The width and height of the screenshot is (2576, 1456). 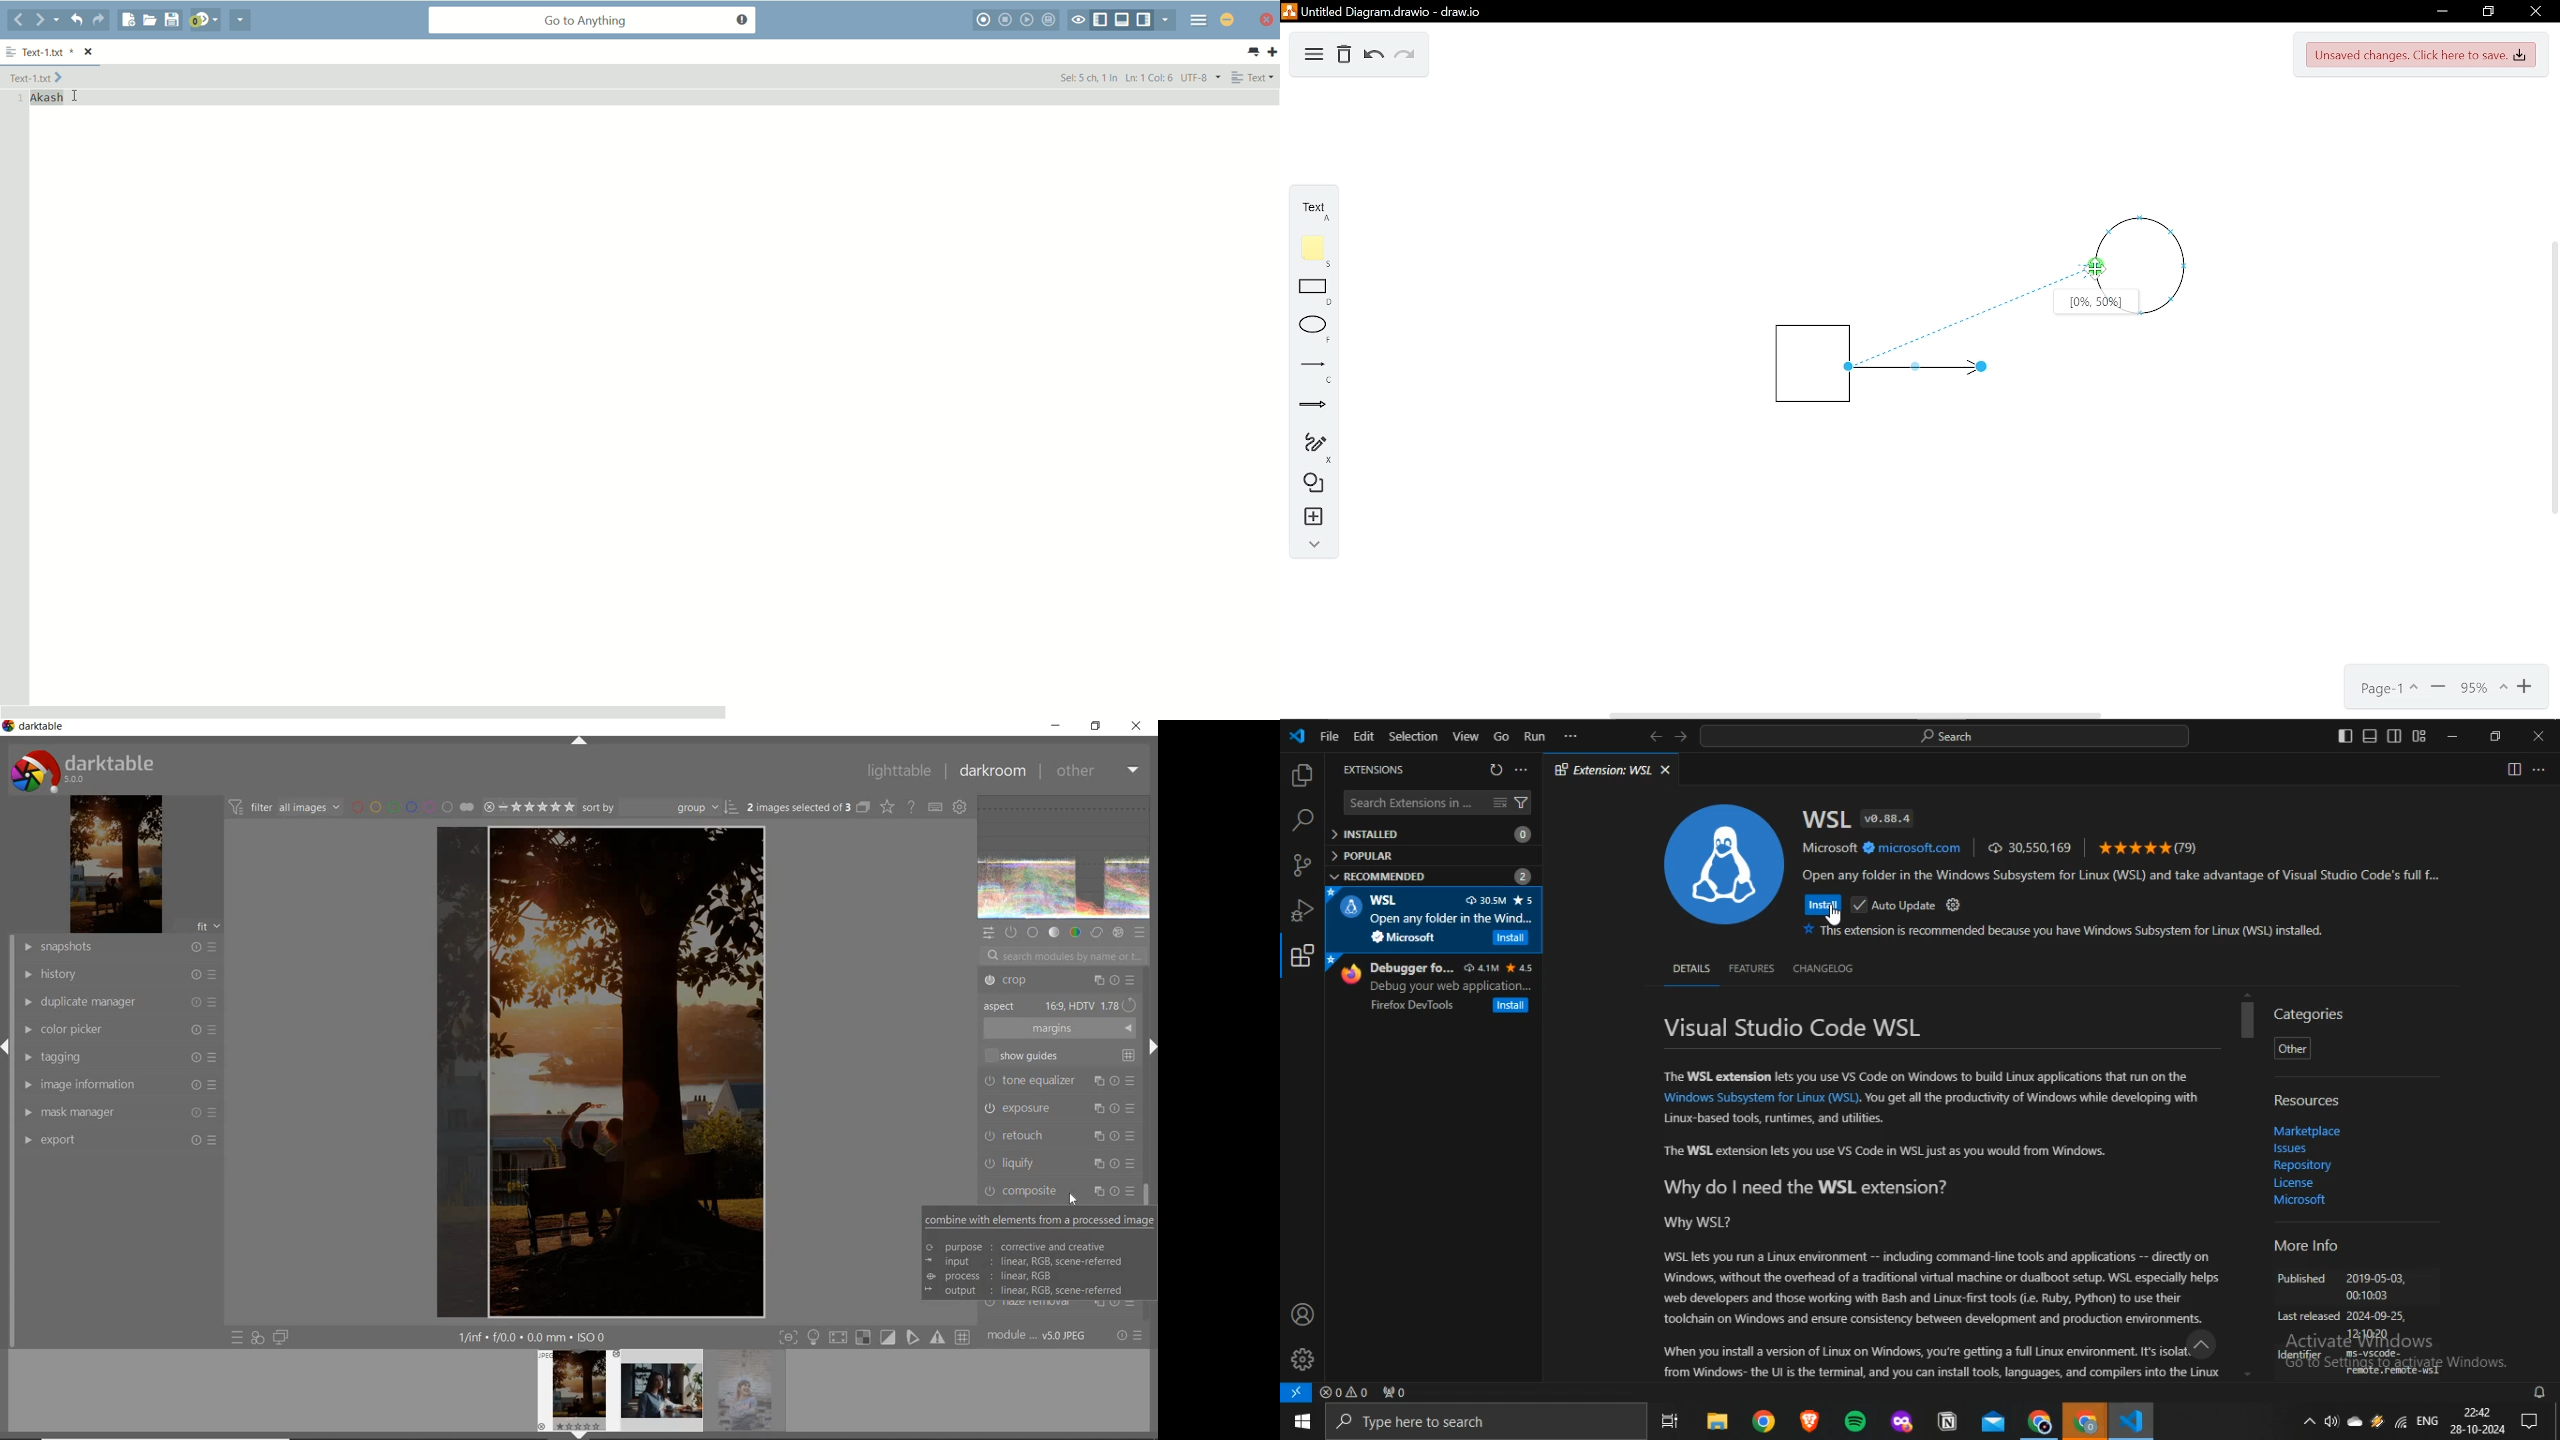 I want to click on show only active modules, so click(x=1012, y=932).